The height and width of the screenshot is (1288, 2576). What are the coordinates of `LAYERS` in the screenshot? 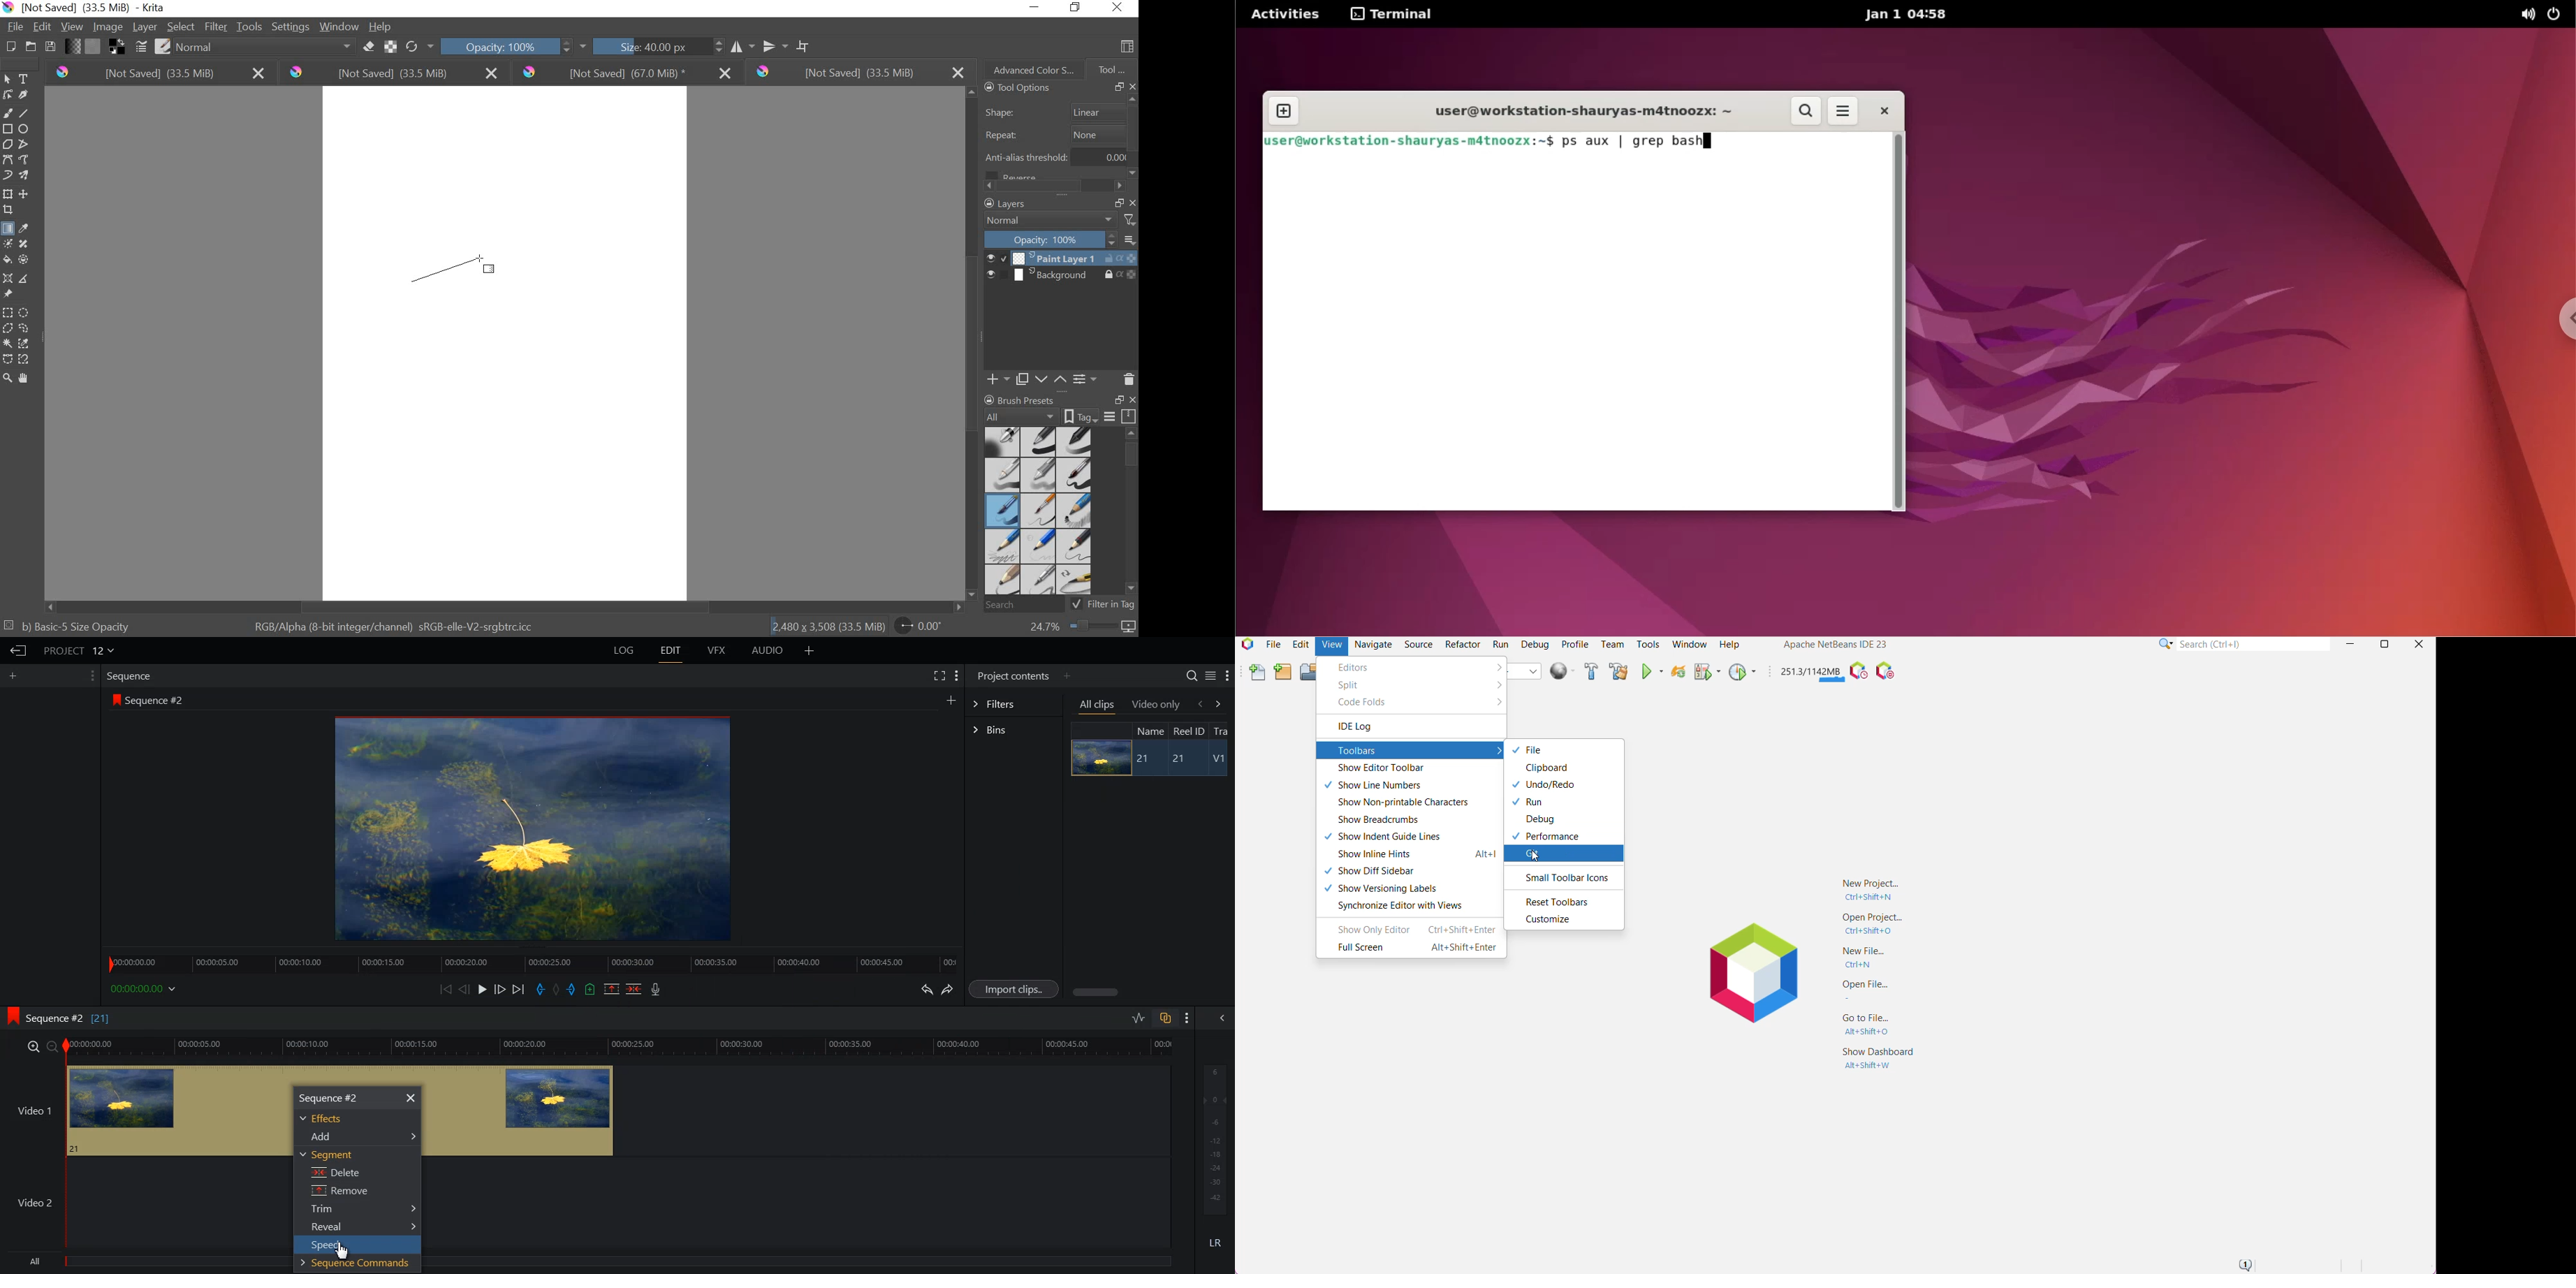 It's located at (1003, 203).